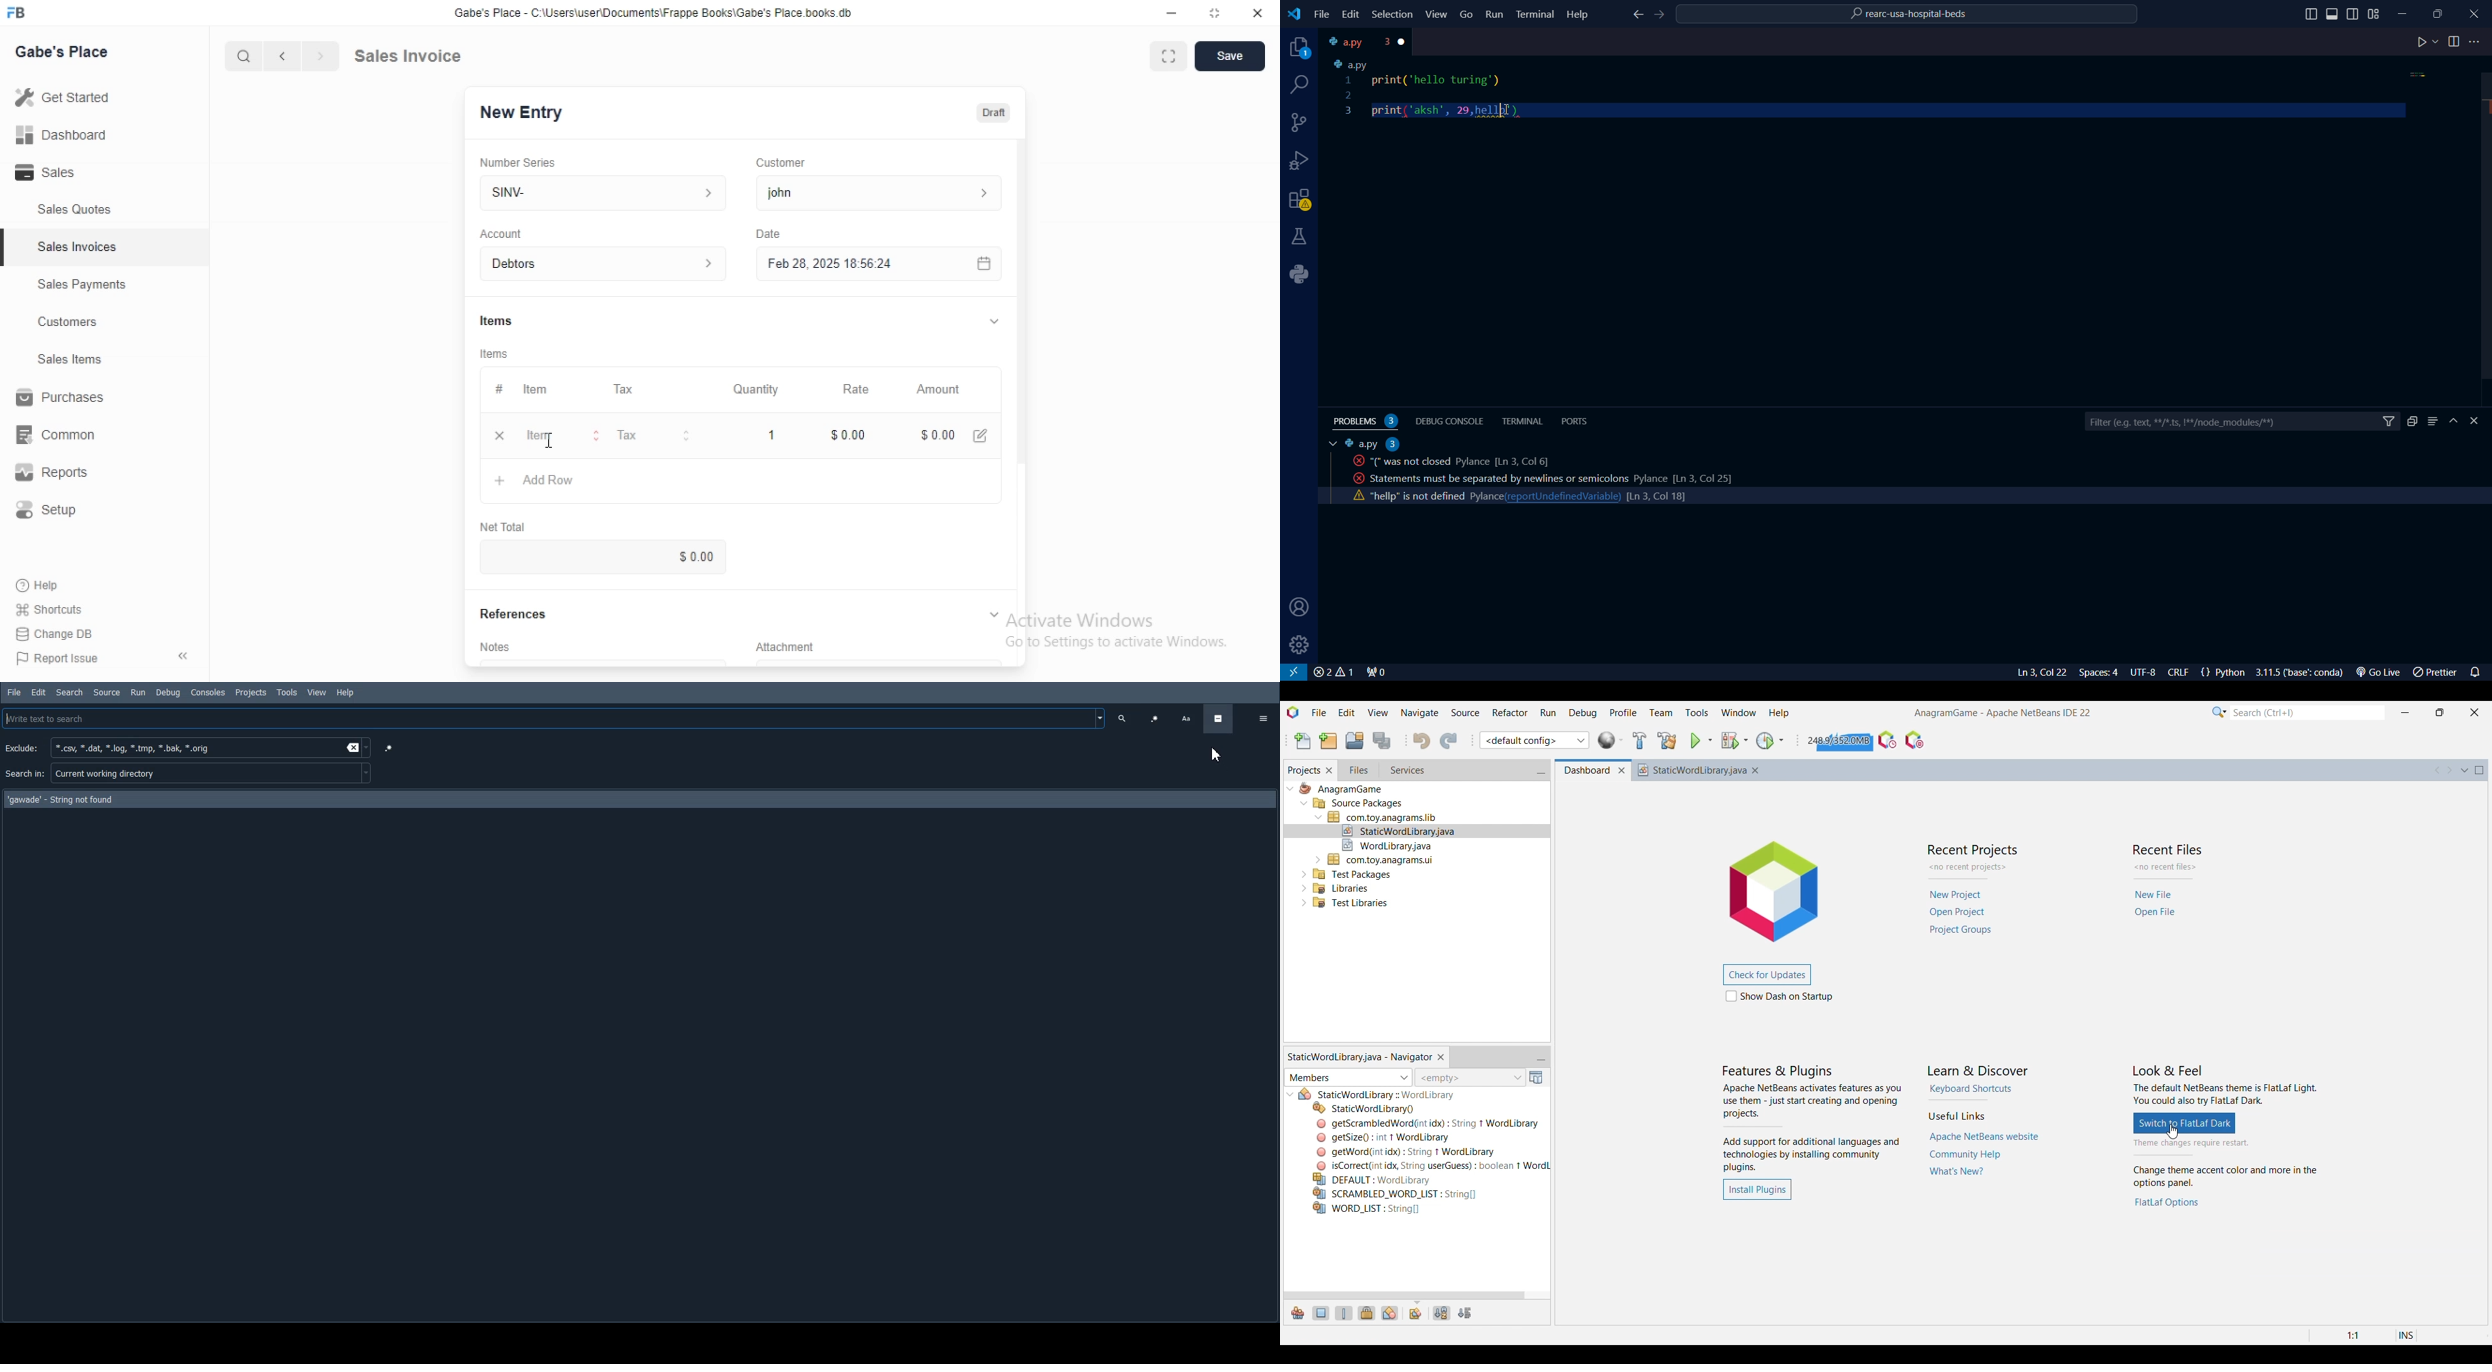 The height and width of the screenshot is (1372, 2492). I want to click on maximise, so click(1163, 54).